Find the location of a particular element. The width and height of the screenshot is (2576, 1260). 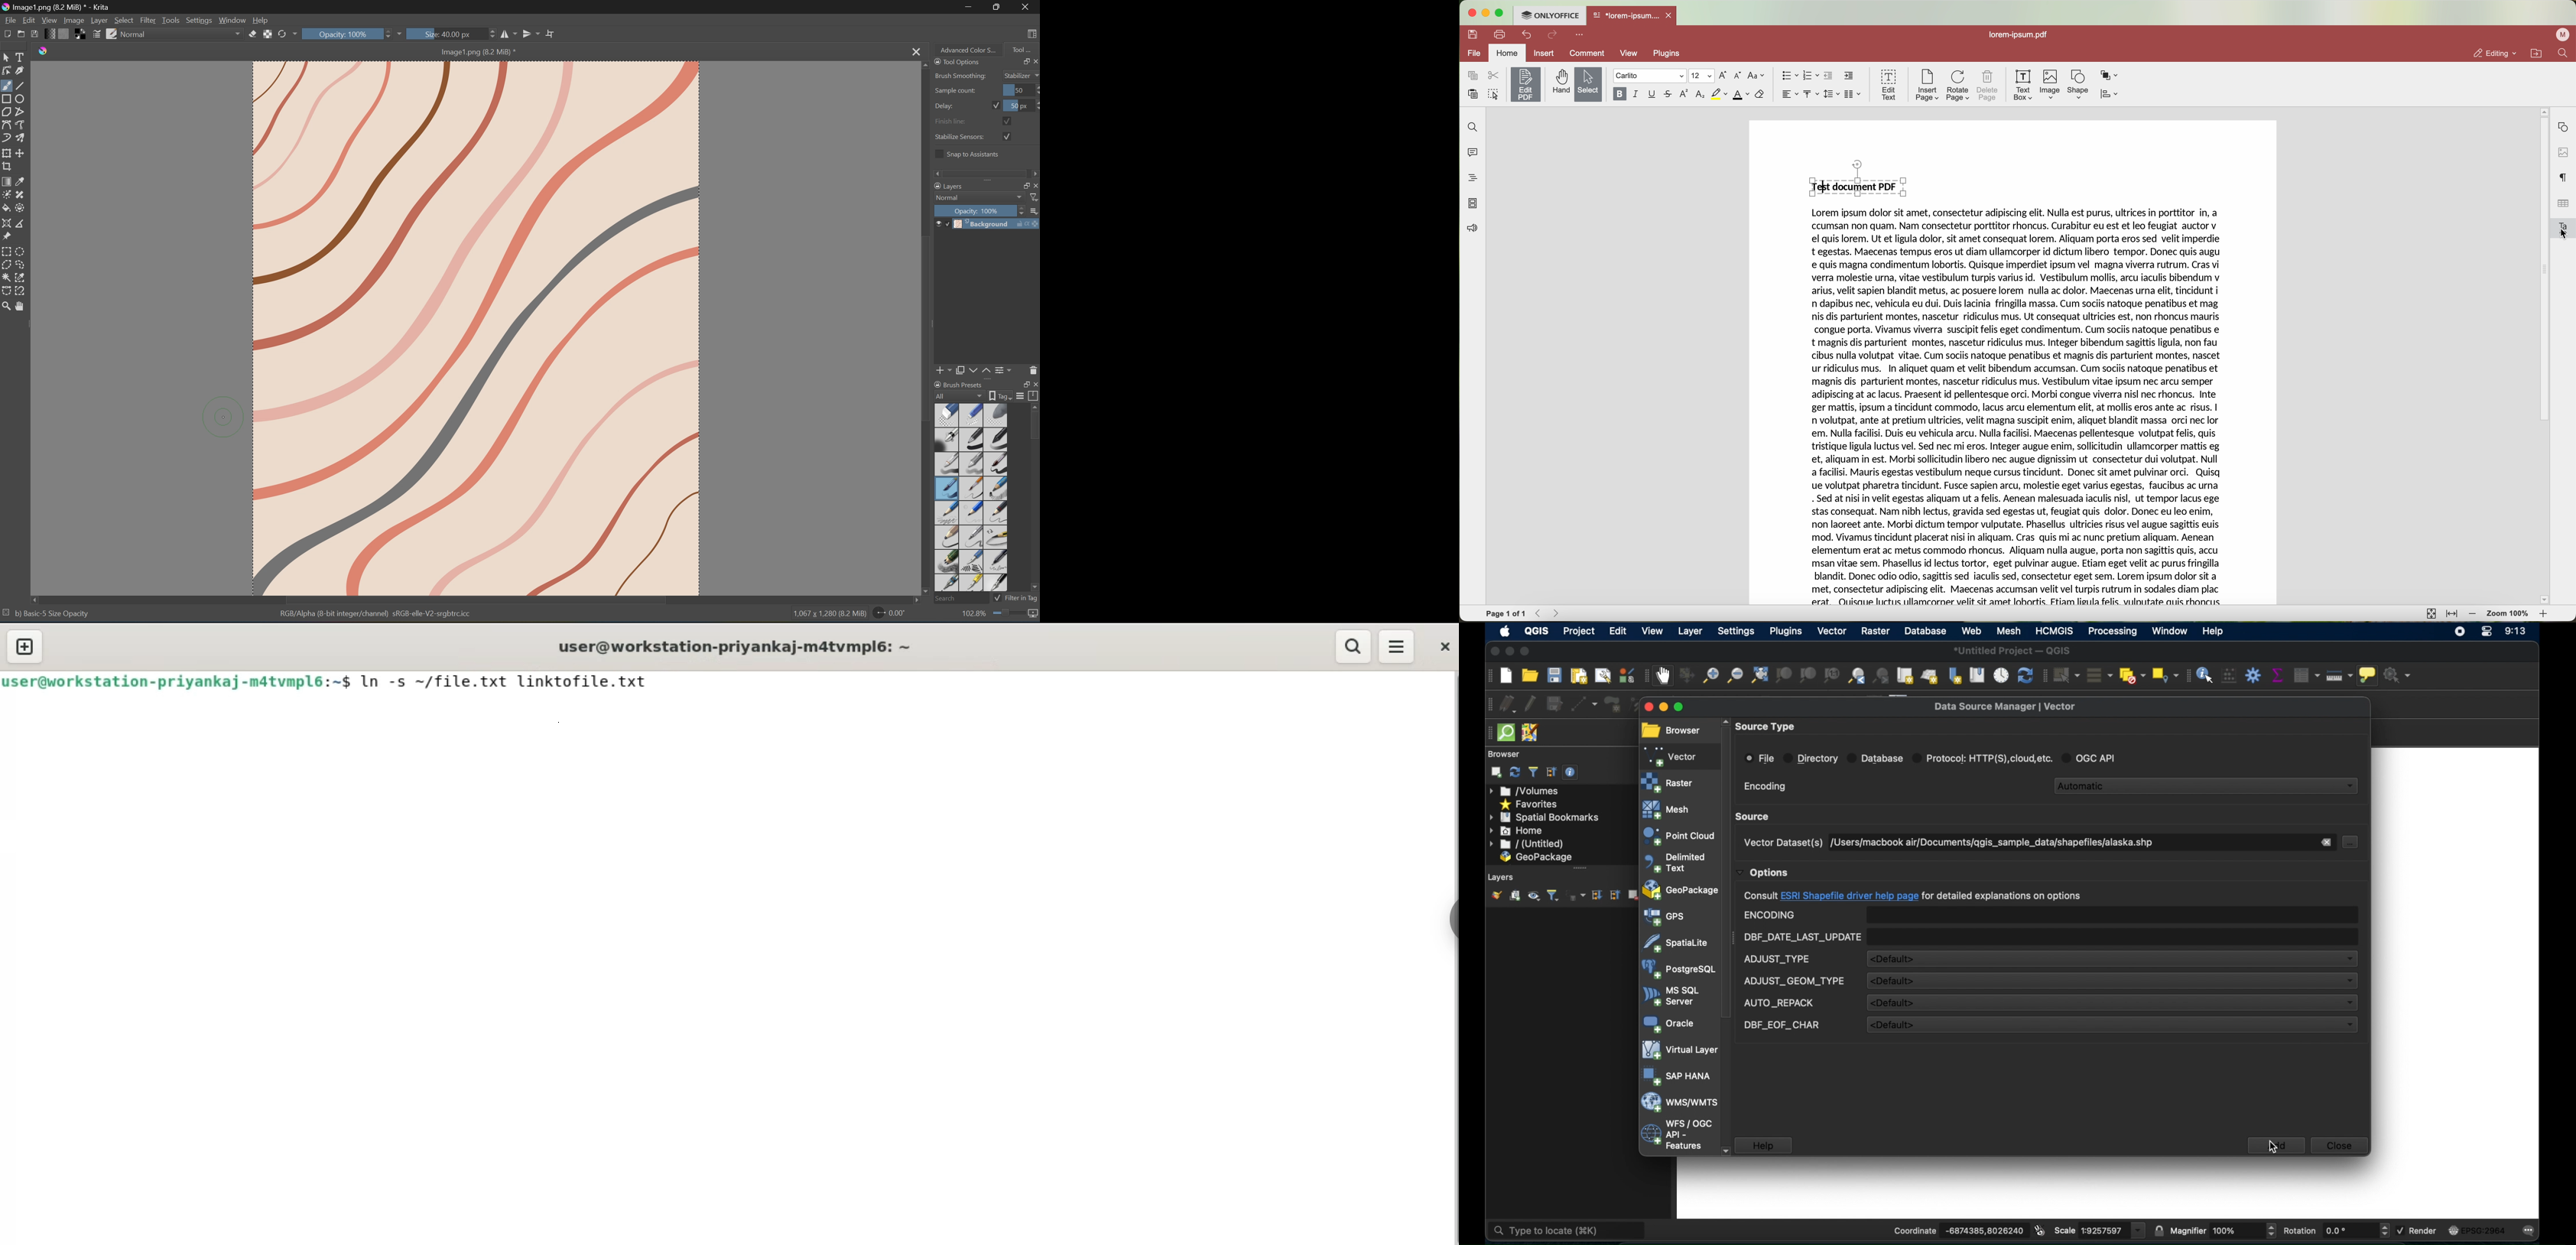

Scroll Right is located at coordinates (913, 601).